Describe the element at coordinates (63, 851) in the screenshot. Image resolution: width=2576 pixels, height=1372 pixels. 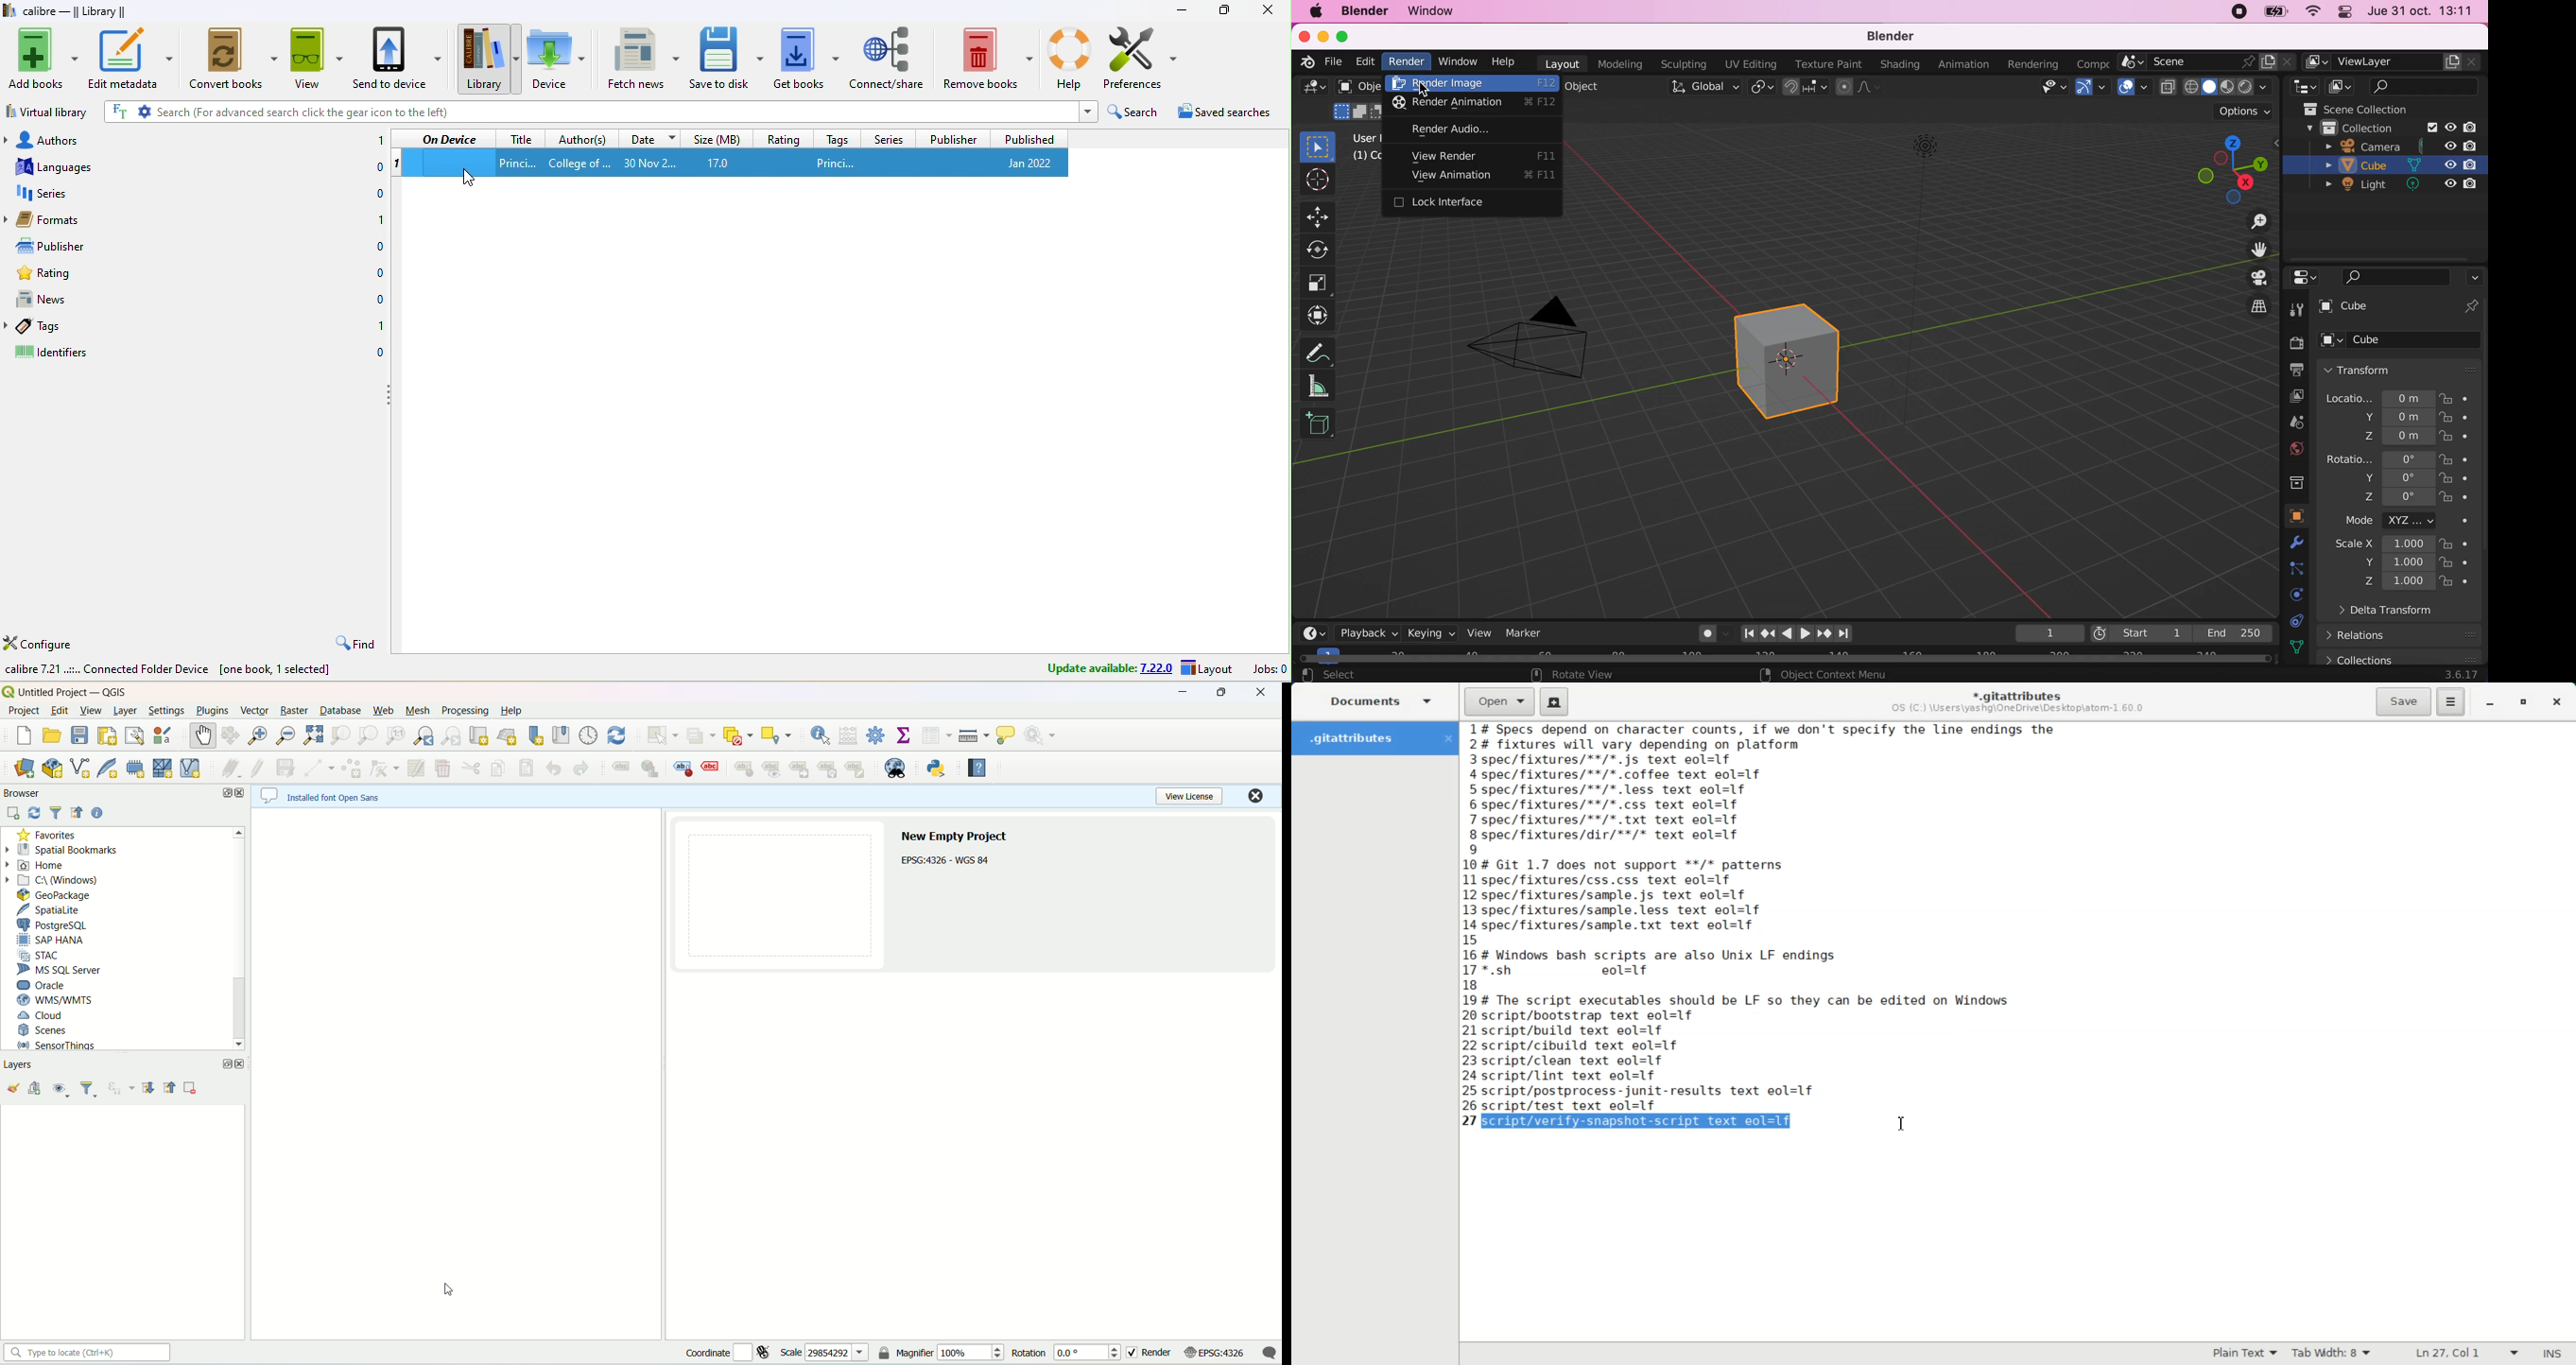
I see `spatial bookmarks` at that location.